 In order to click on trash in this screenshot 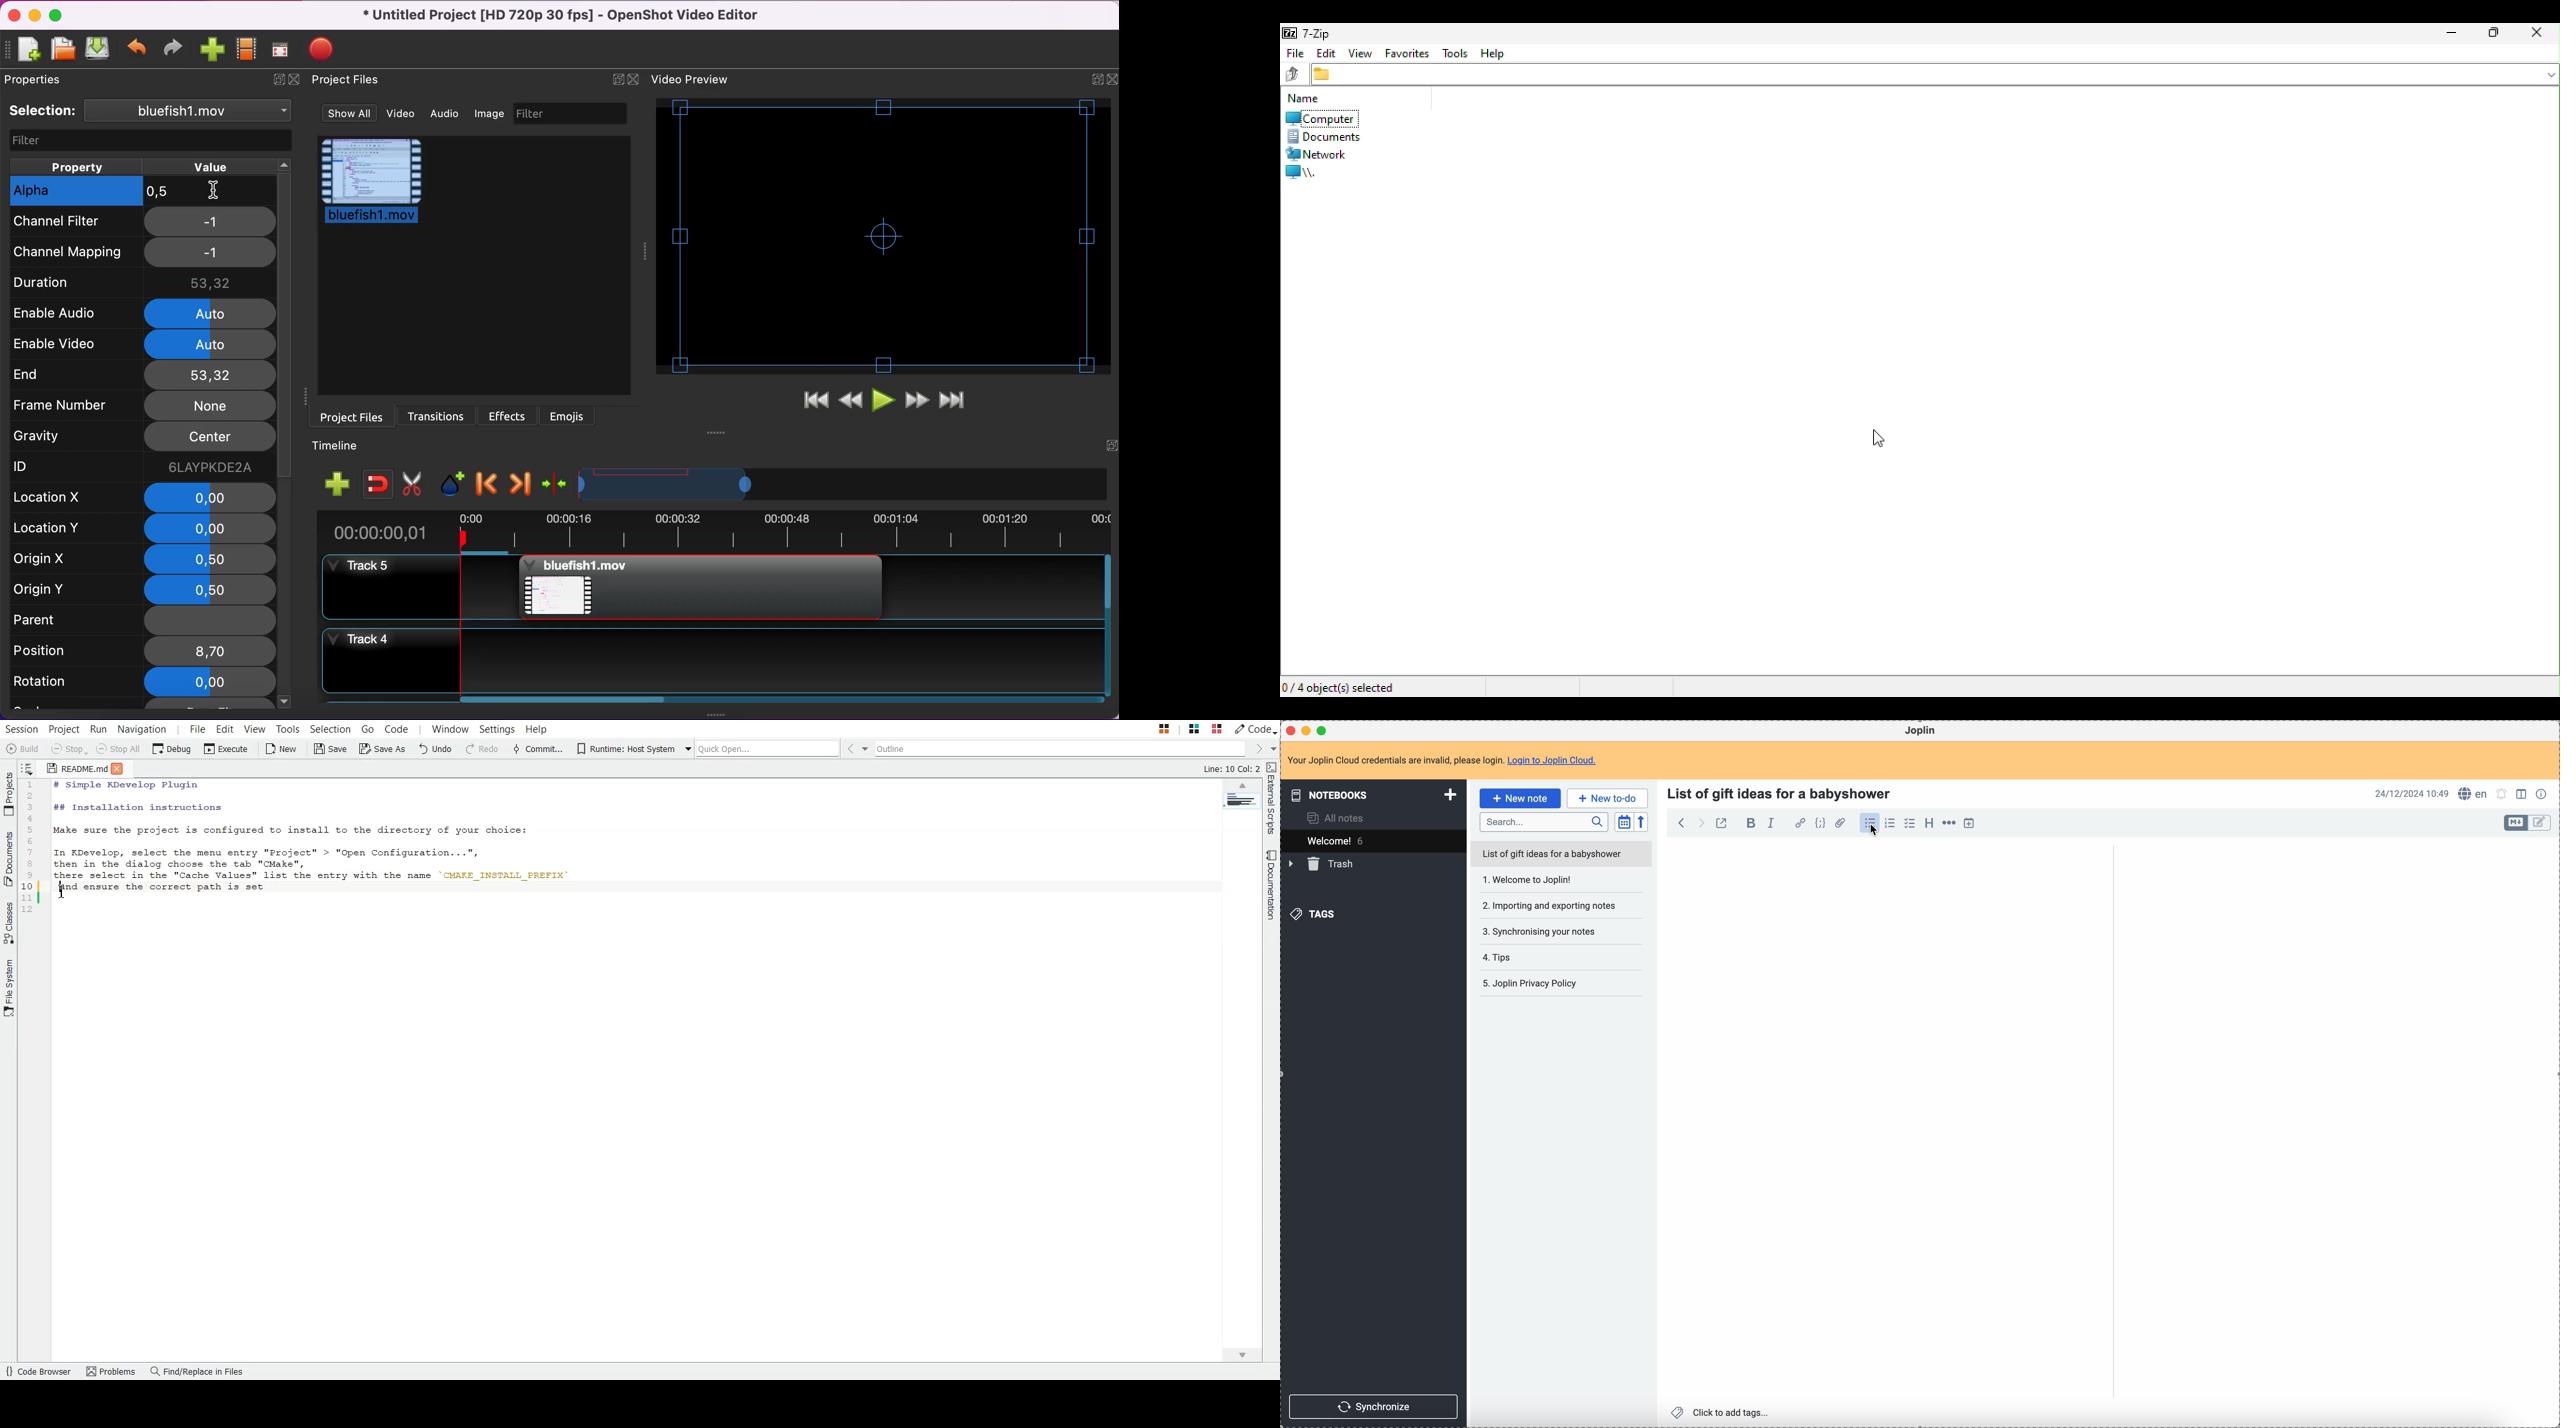, I will do `click(1323, 865)`.